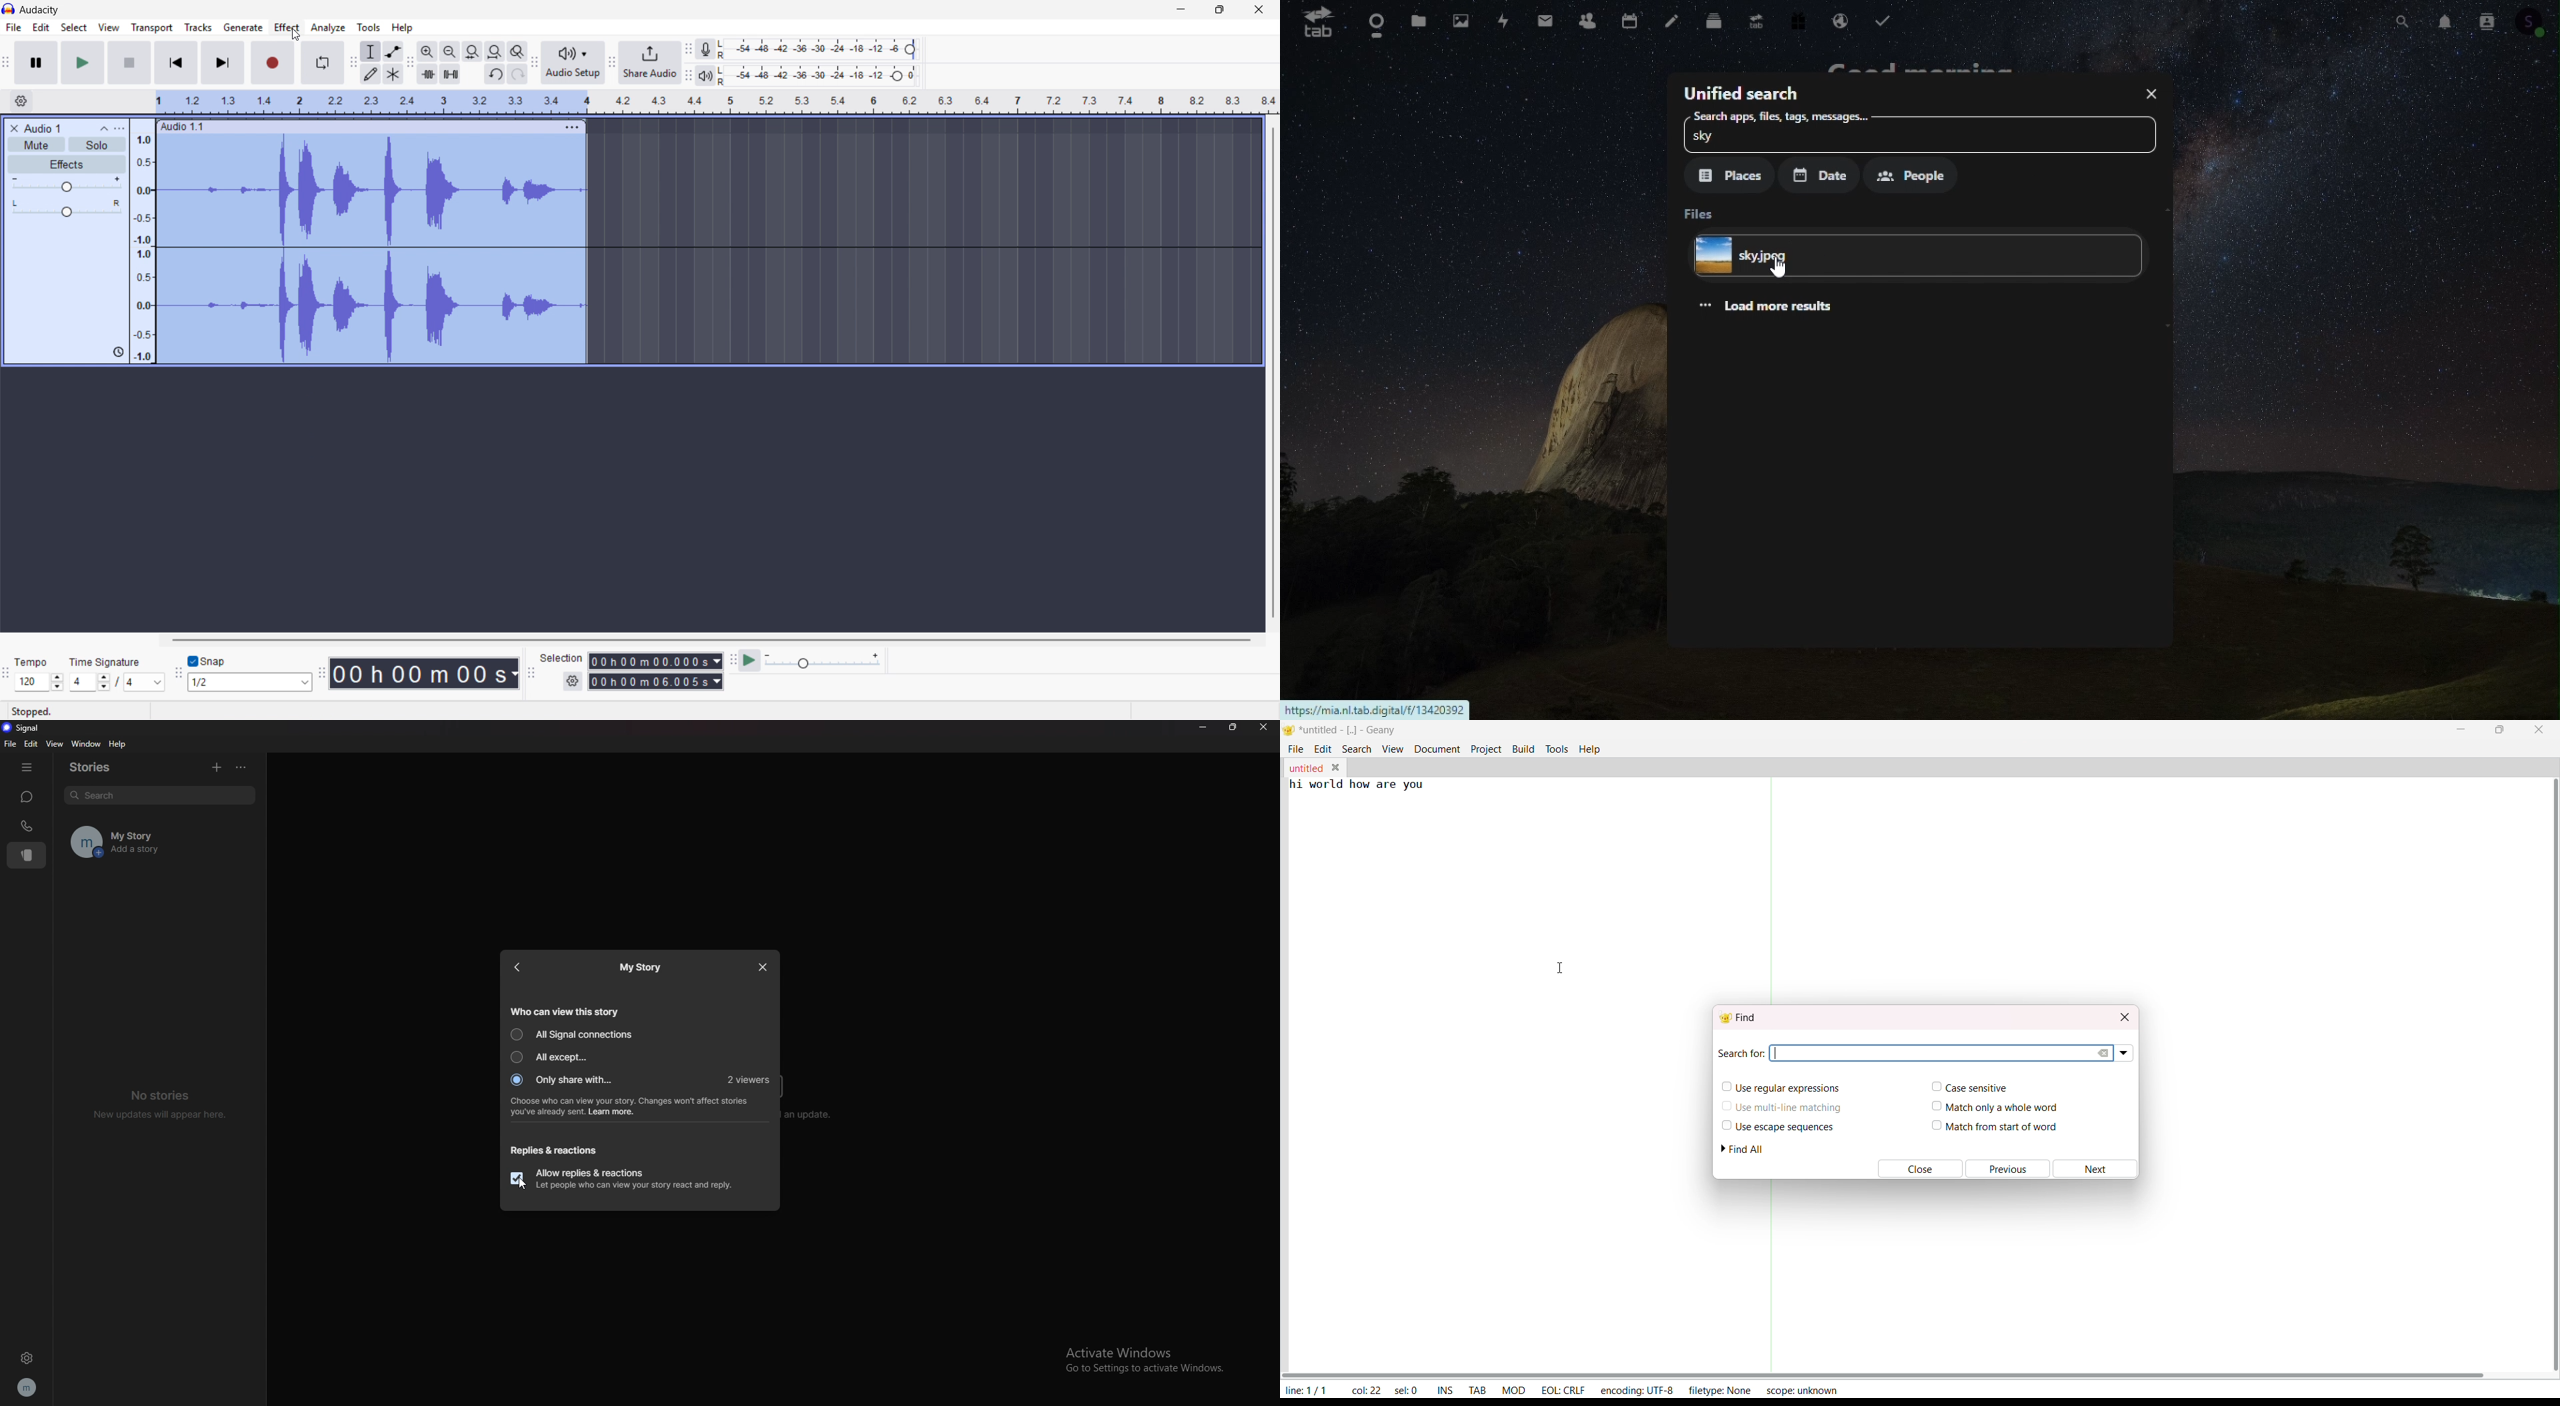  Describe the element at coordinates (2484, 20) in the screenshot. I see `Contacts` at that location.